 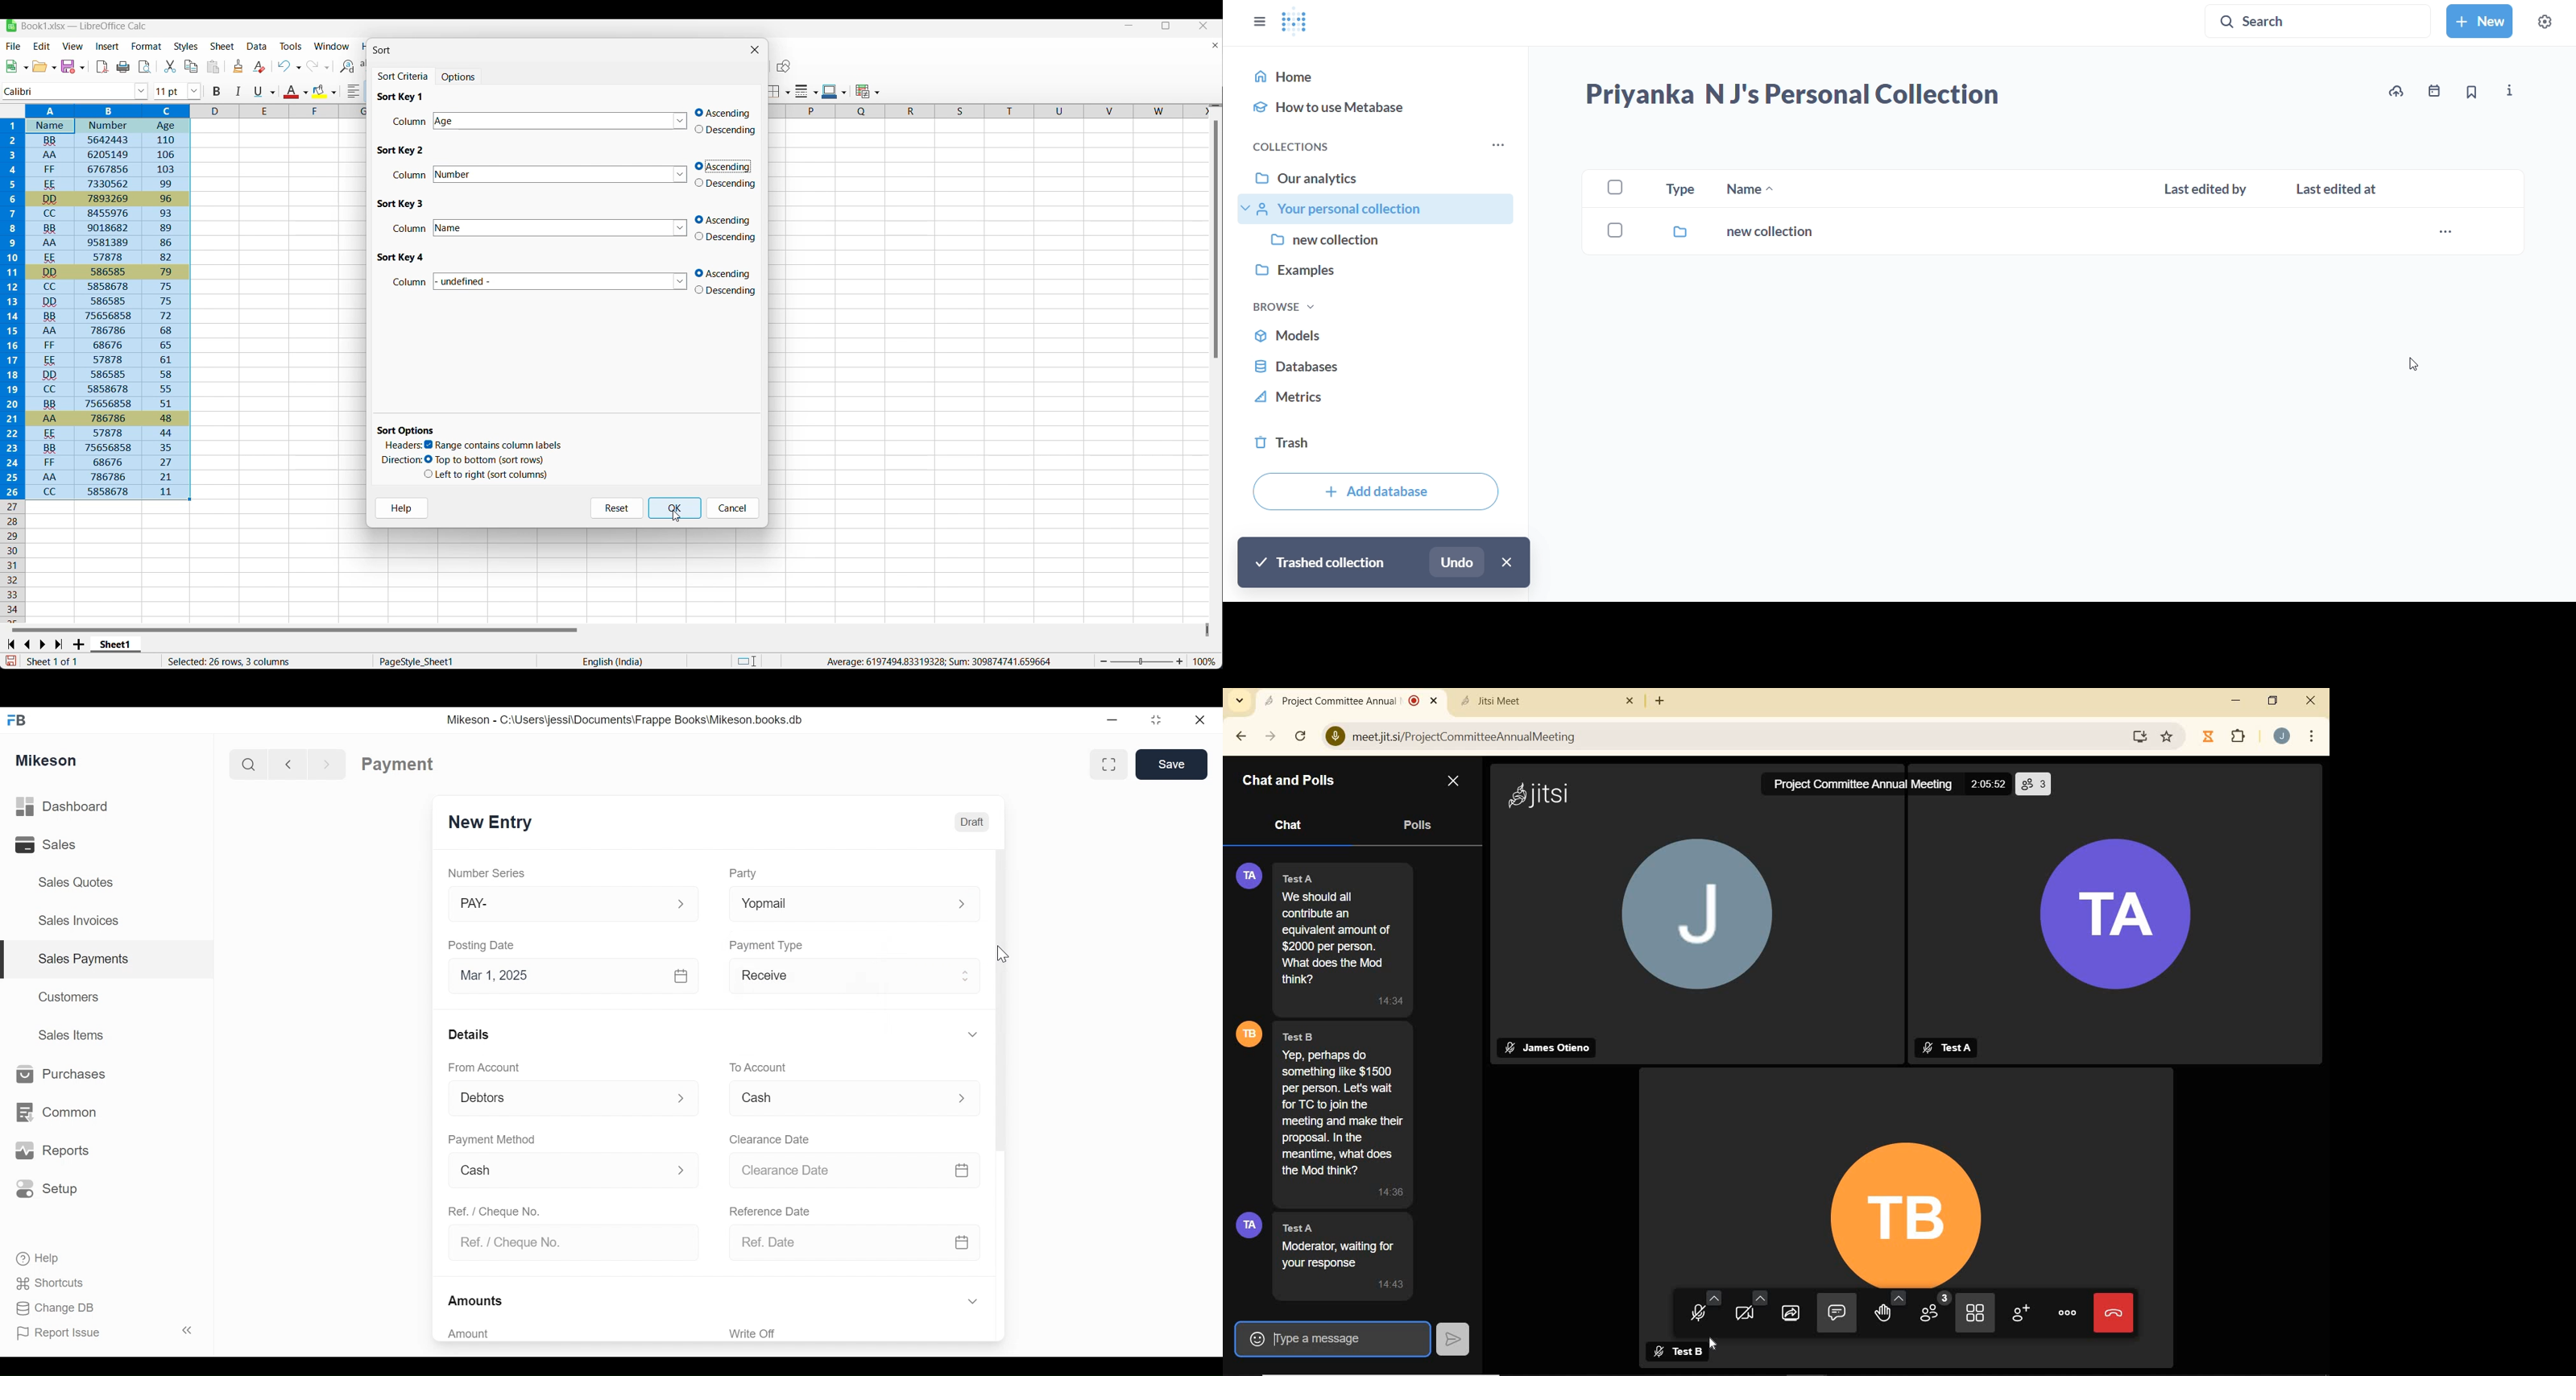 I want to click on Conditional formating options, so click(x=868, y=91).